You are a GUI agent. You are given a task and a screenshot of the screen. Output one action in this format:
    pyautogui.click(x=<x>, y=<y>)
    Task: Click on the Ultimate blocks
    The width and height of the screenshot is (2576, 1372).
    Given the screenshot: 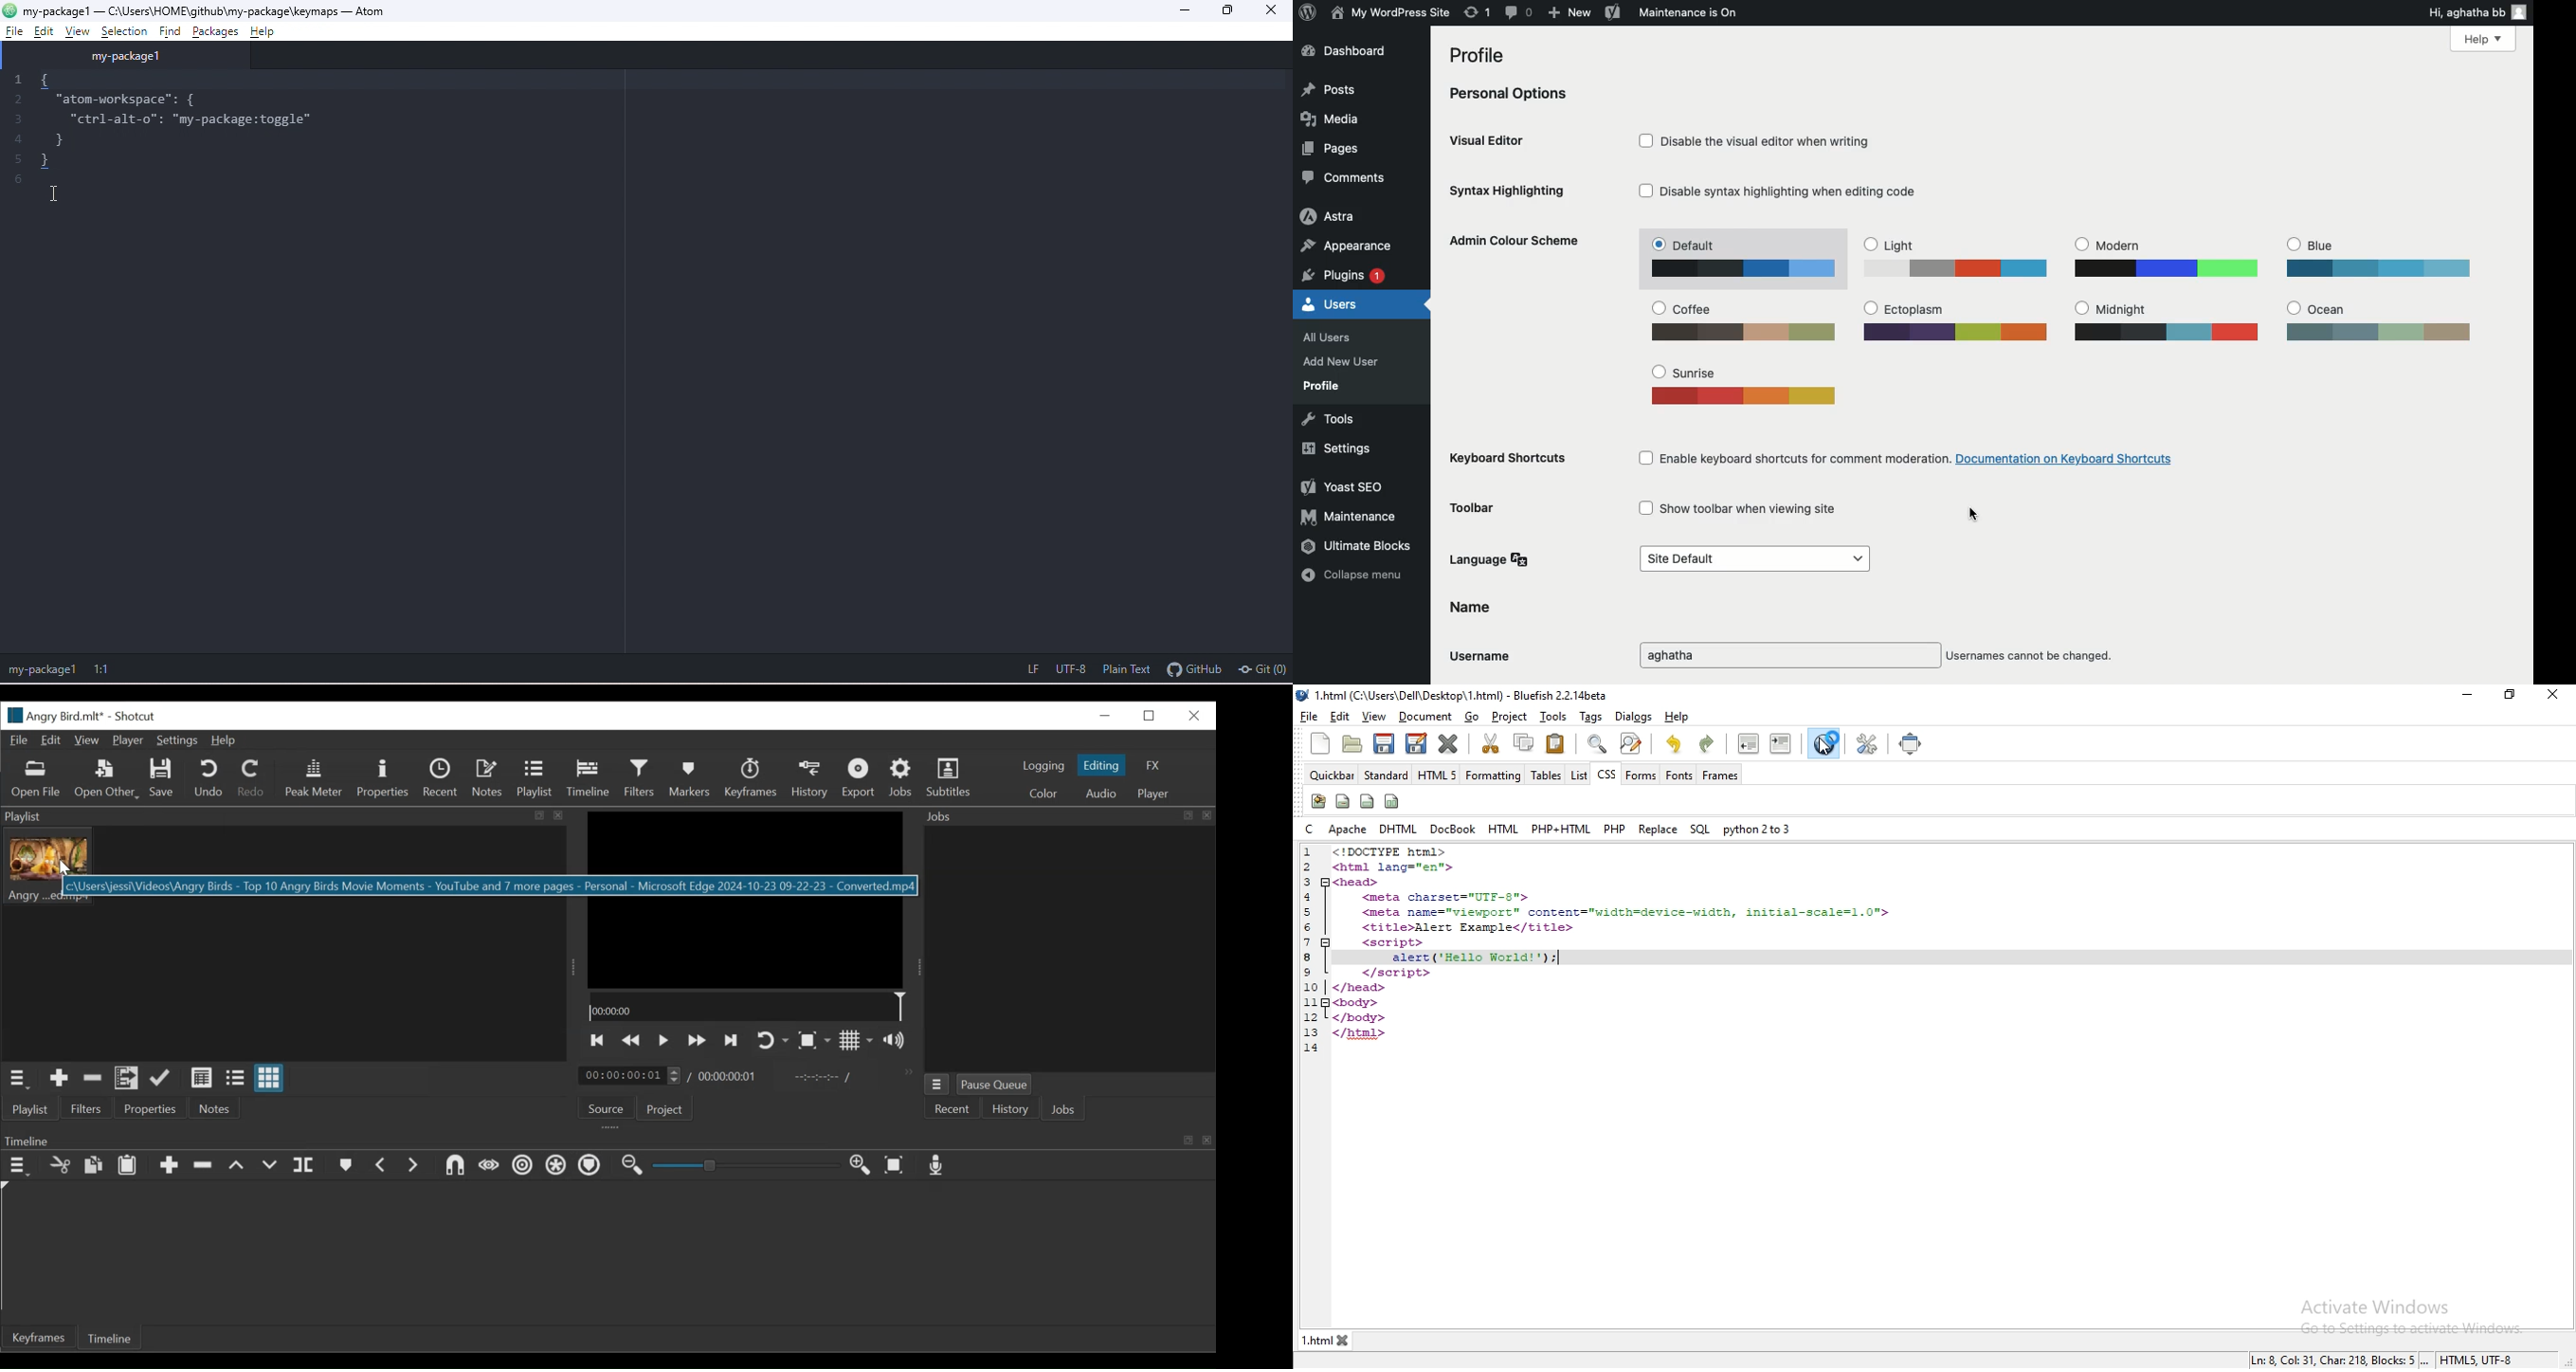 What is the action you would take?
    pyautogui.click(x=1358, y=547)
    